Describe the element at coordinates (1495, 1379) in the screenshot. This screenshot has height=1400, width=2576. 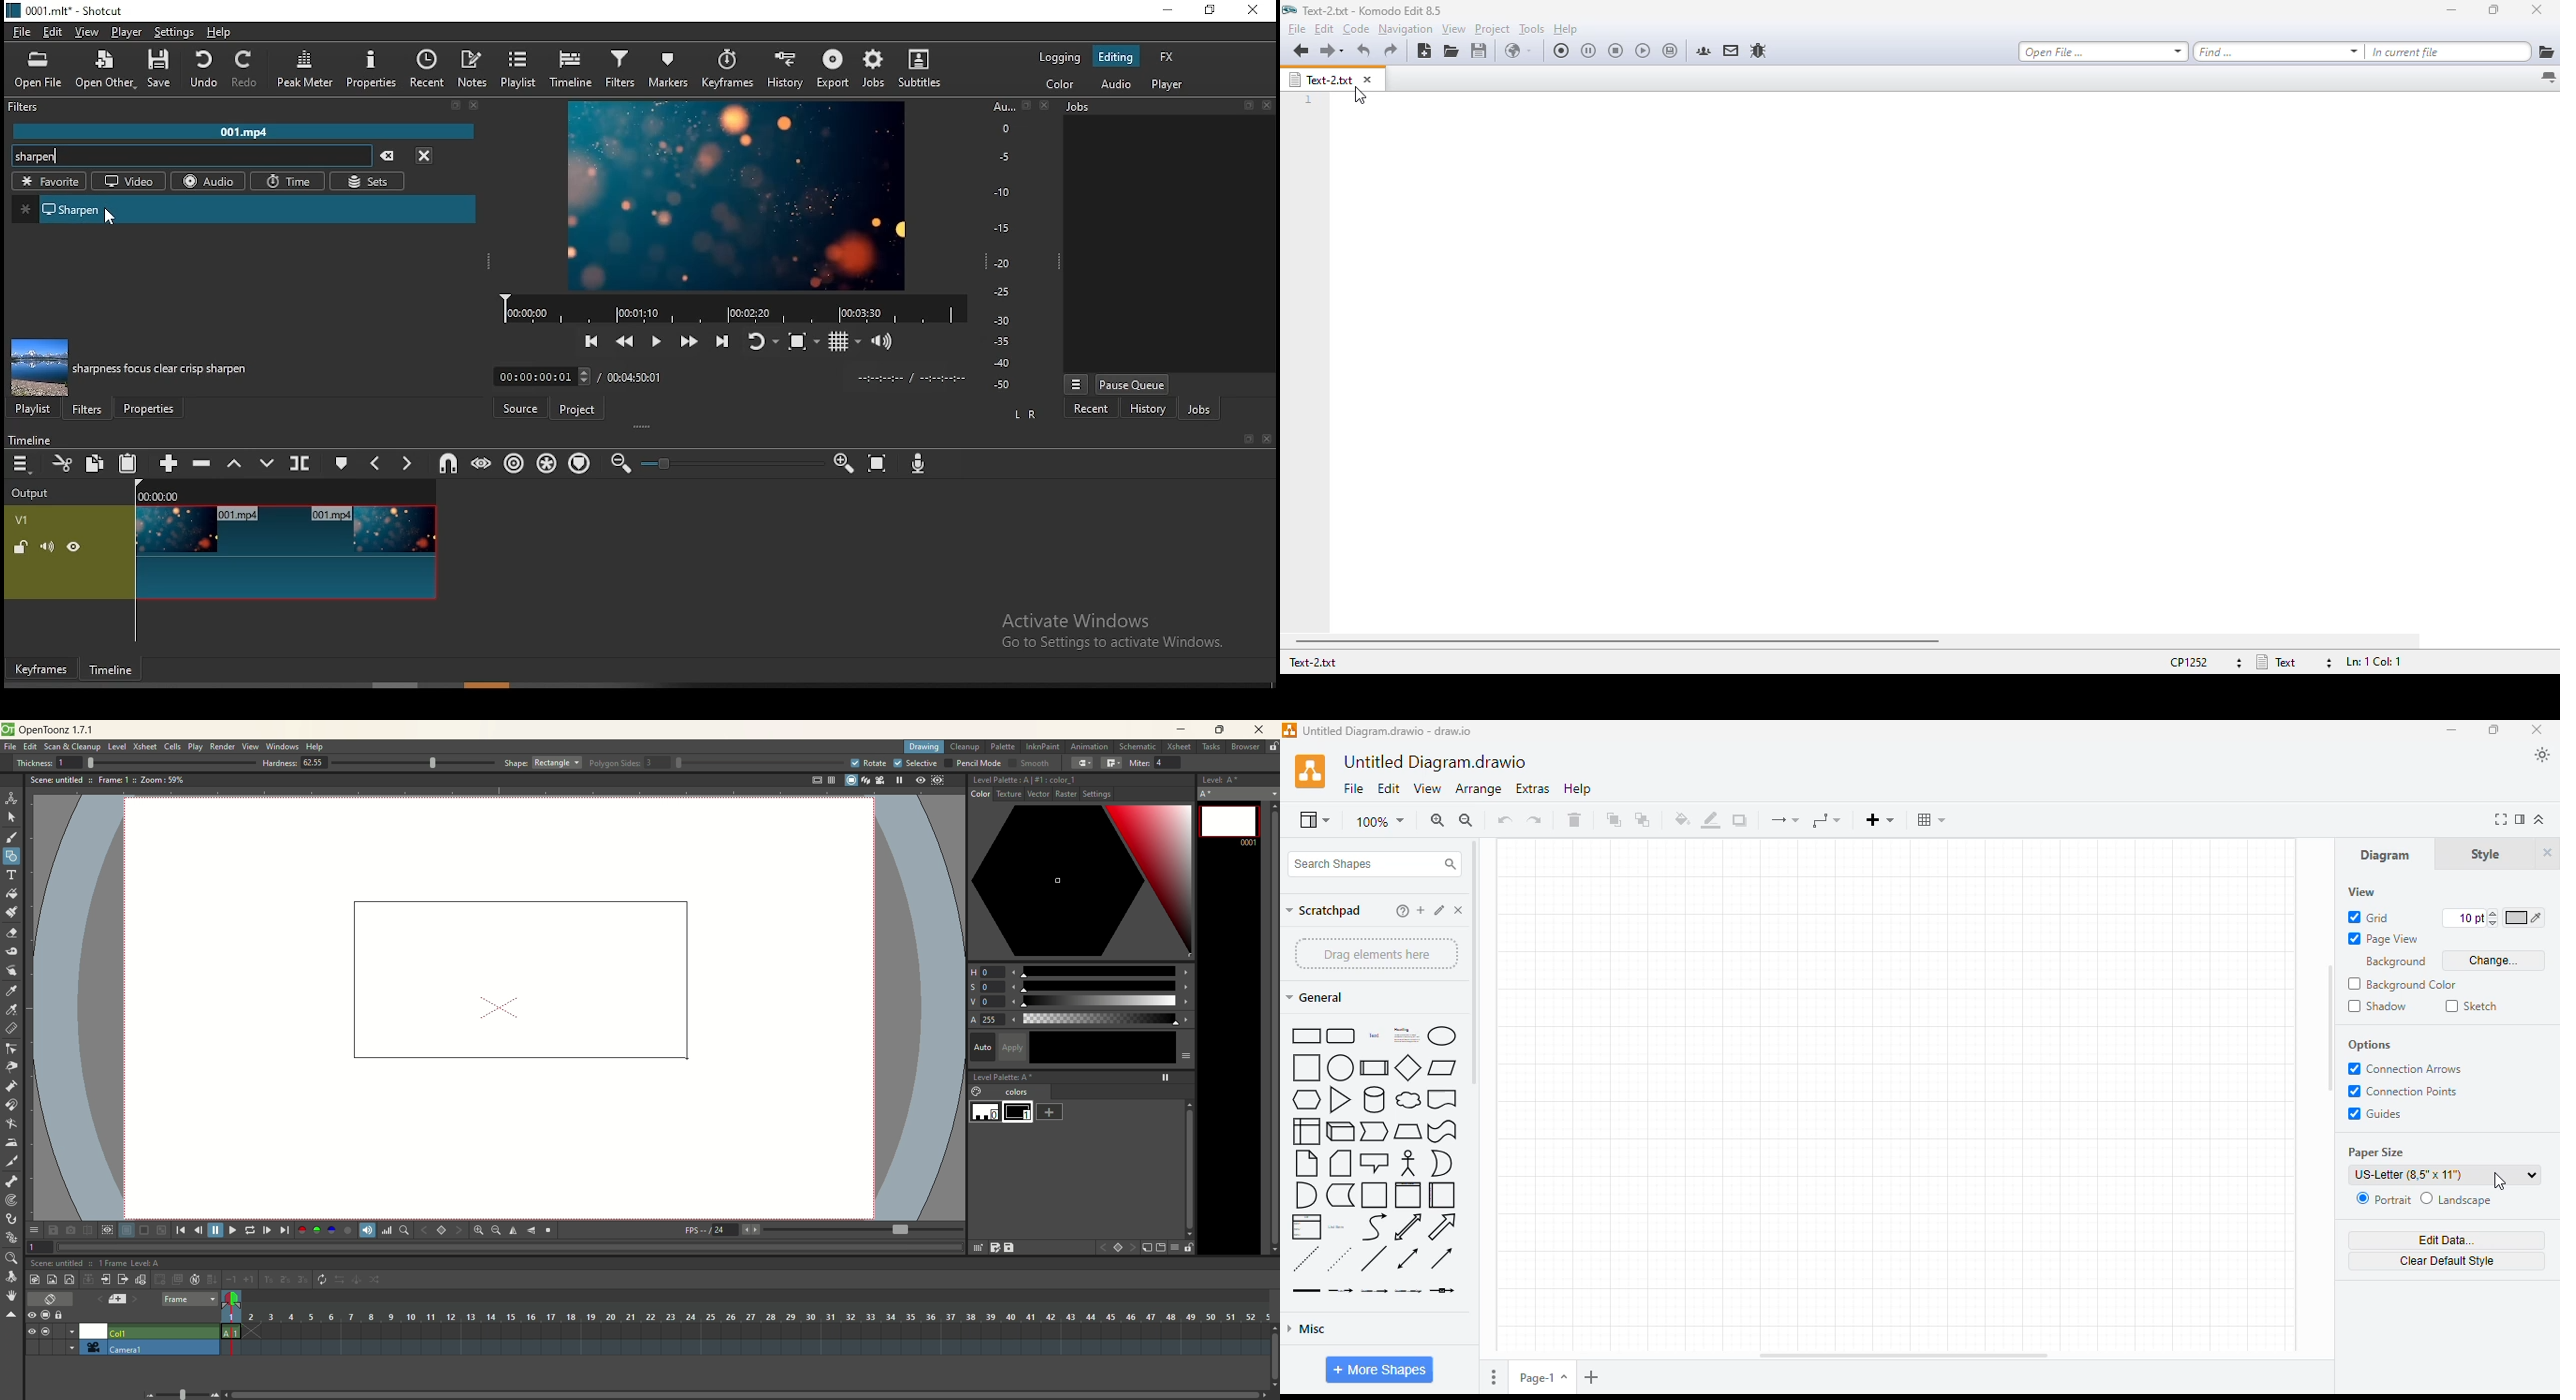
I see `options` at that location.